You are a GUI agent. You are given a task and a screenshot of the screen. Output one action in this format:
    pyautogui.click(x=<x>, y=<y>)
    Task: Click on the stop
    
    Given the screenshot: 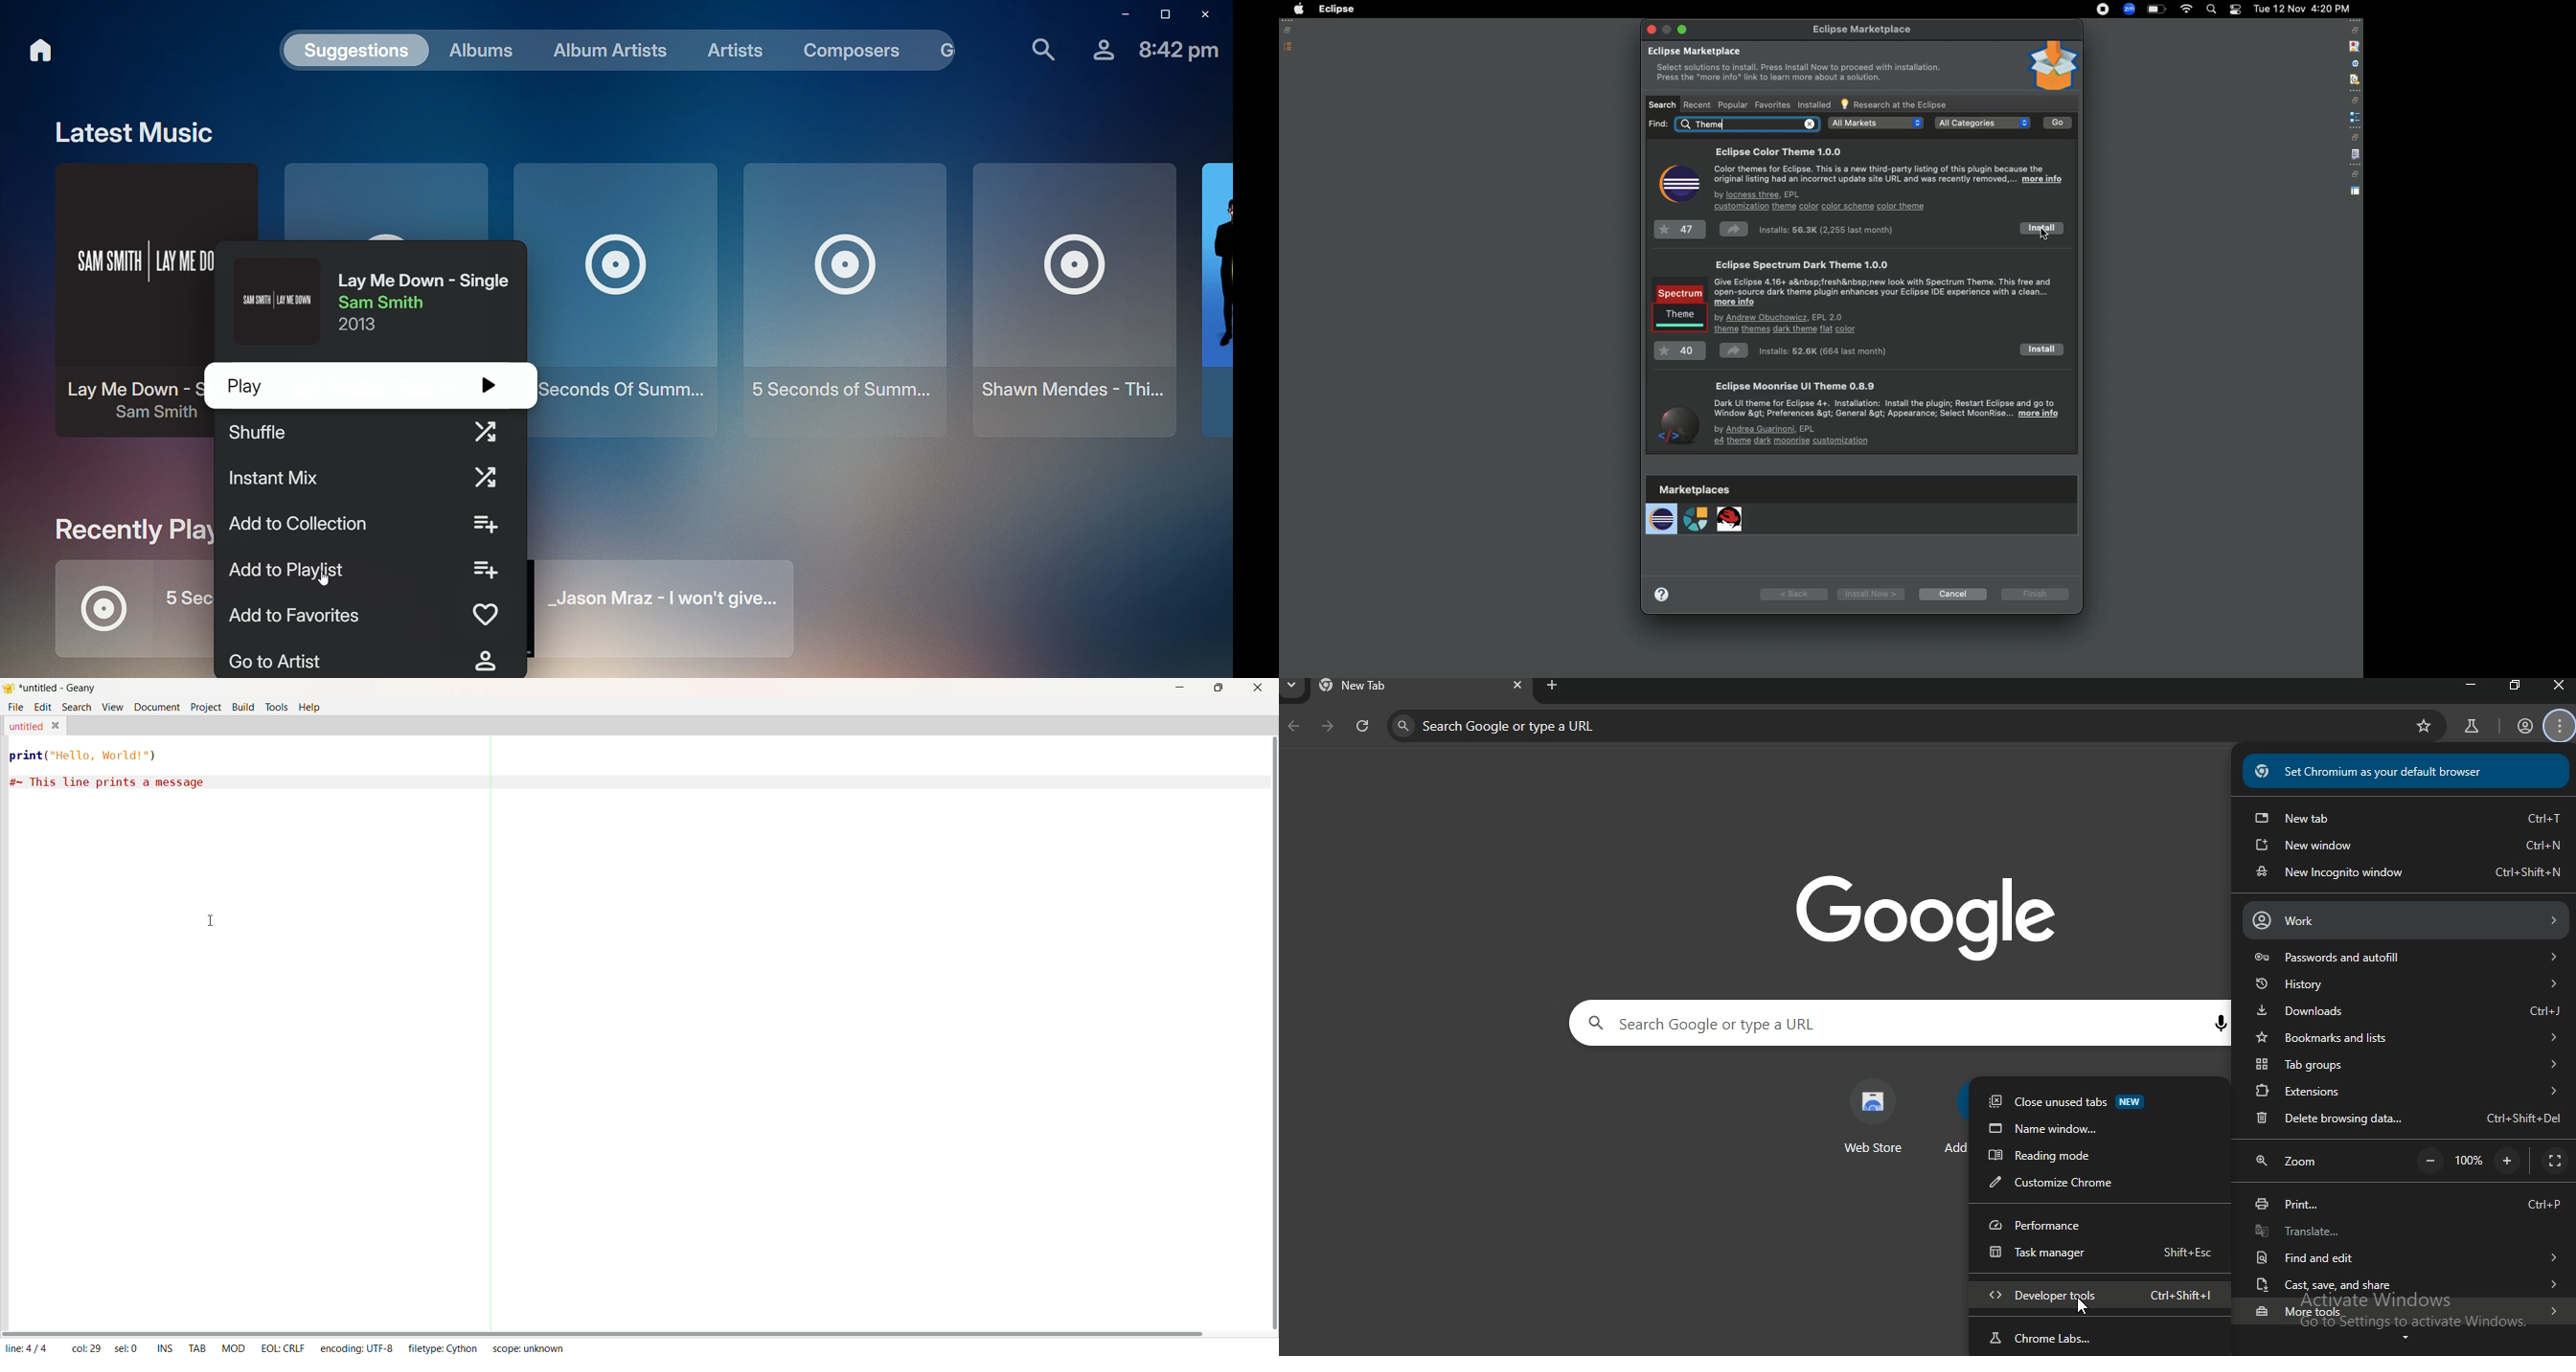 What is the action you would take?
    pyautogui.click(x=2354, y=45)
    